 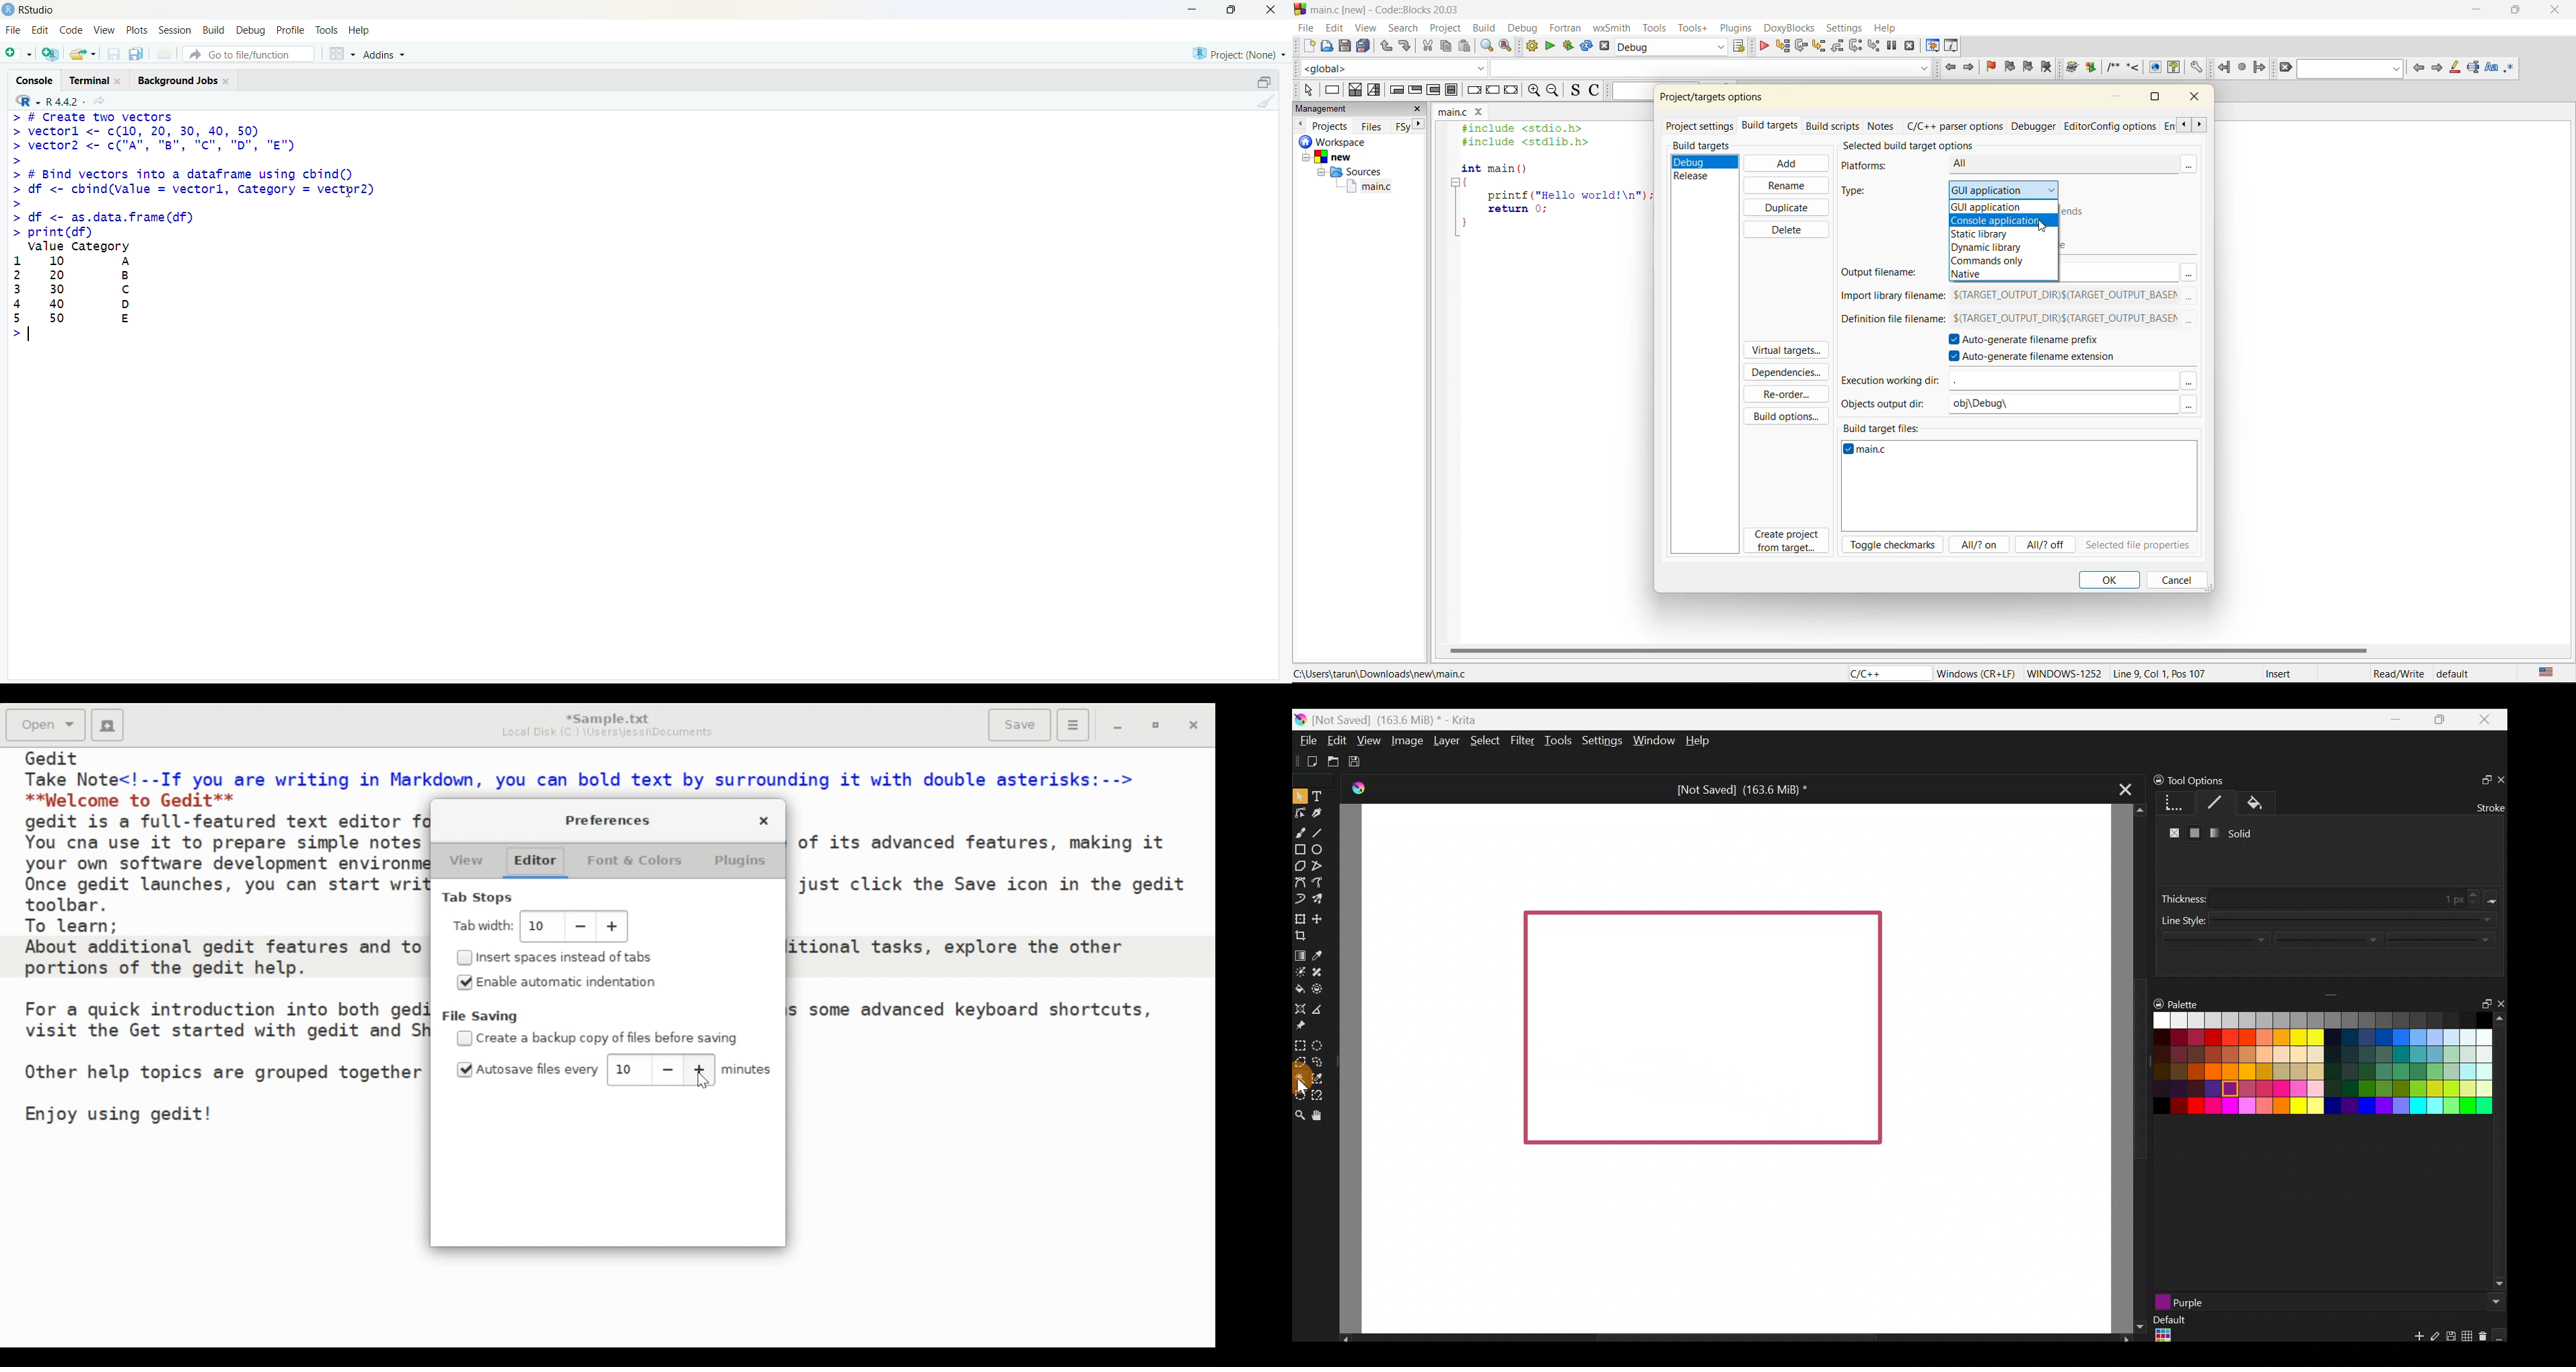 I want to click on Background Jobs, so click(x=183, y=80).